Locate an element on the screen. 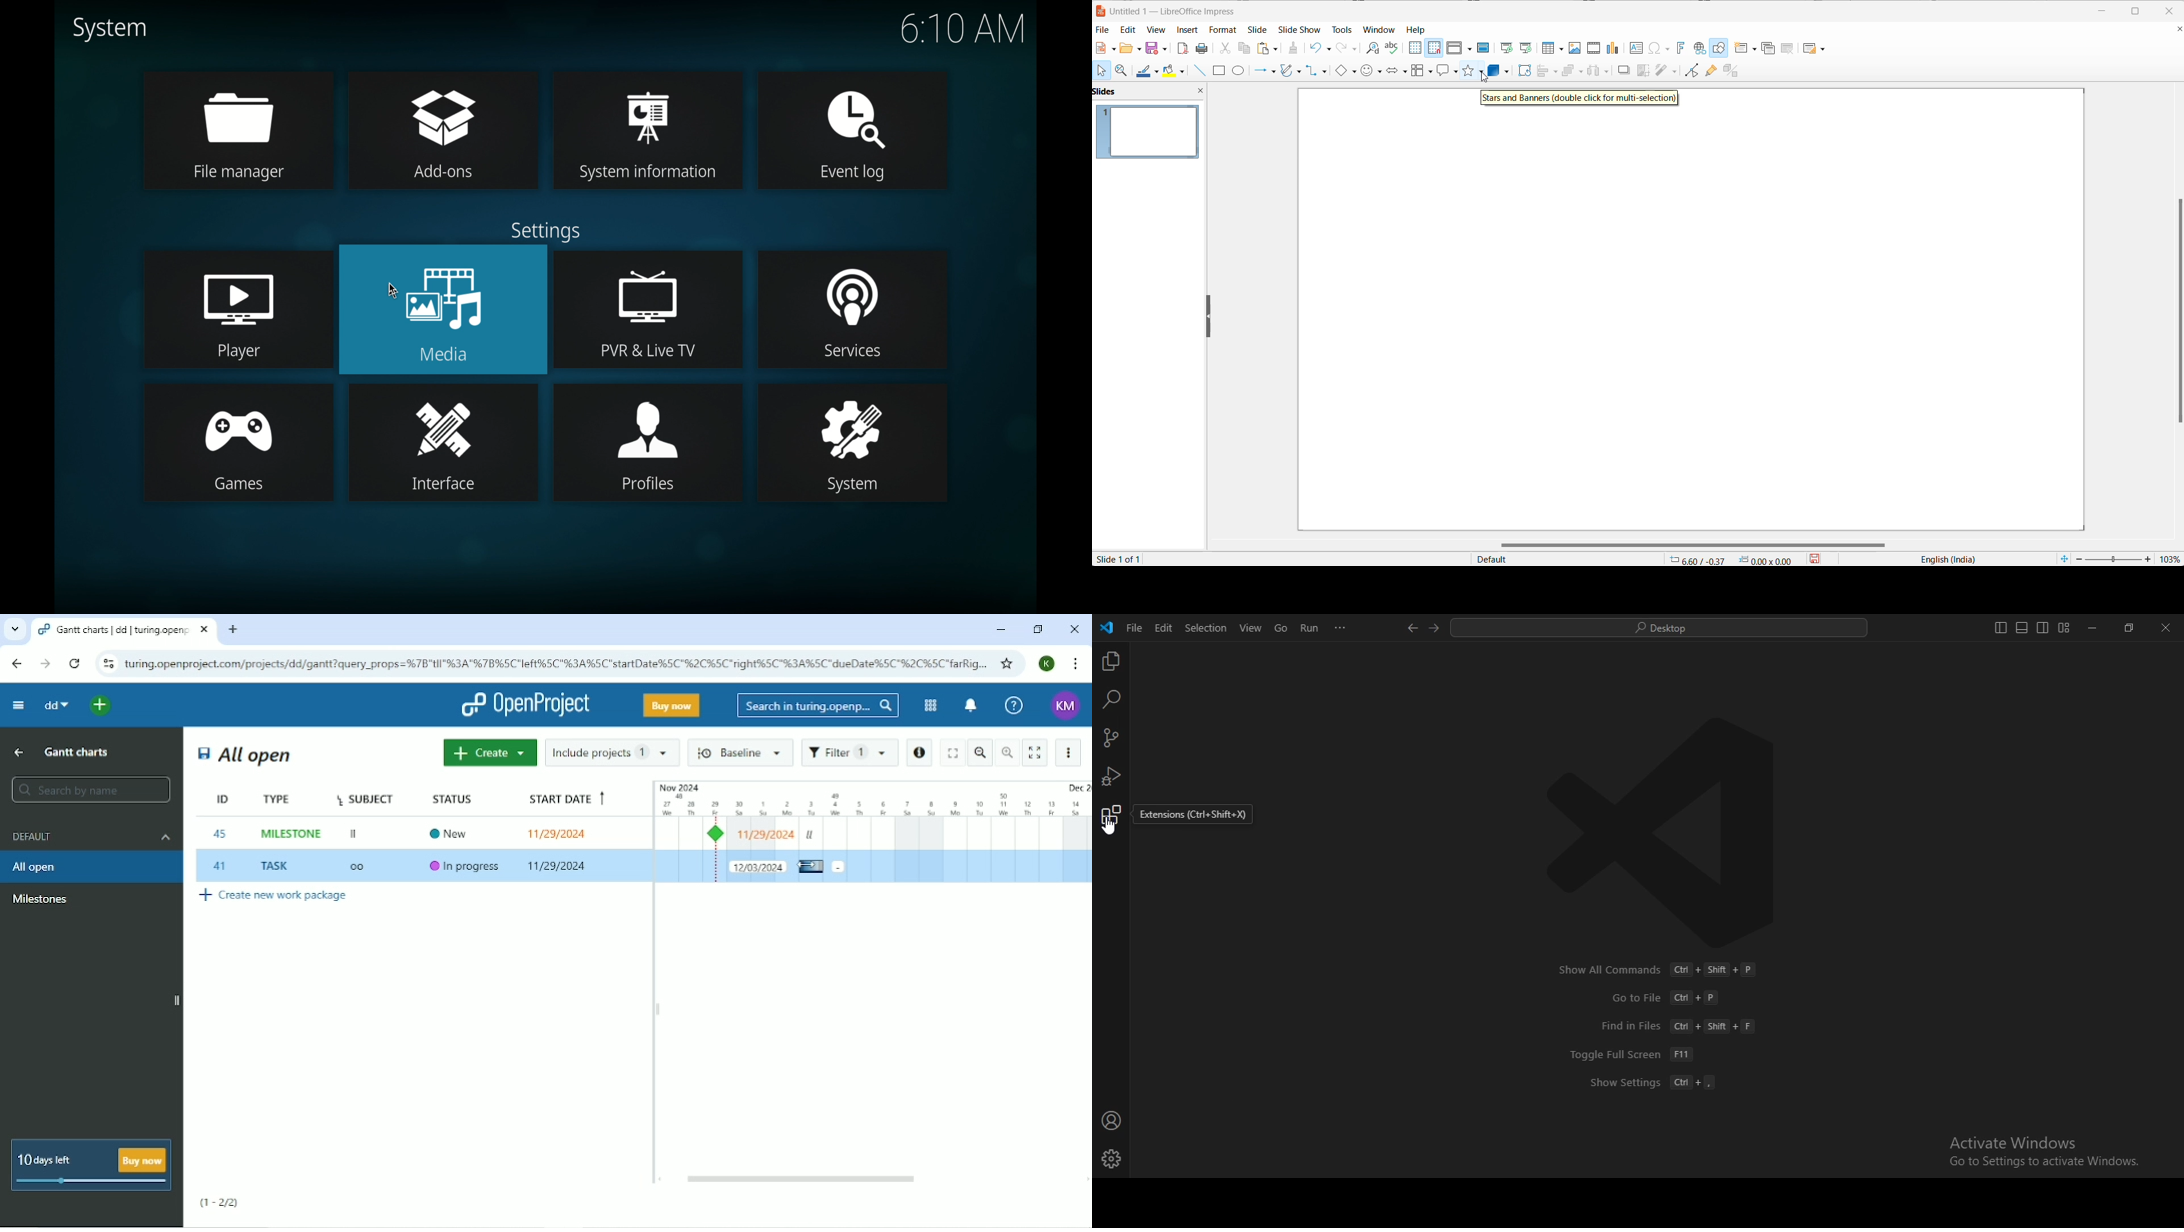  insert text is located at coordinates (1637, 50).